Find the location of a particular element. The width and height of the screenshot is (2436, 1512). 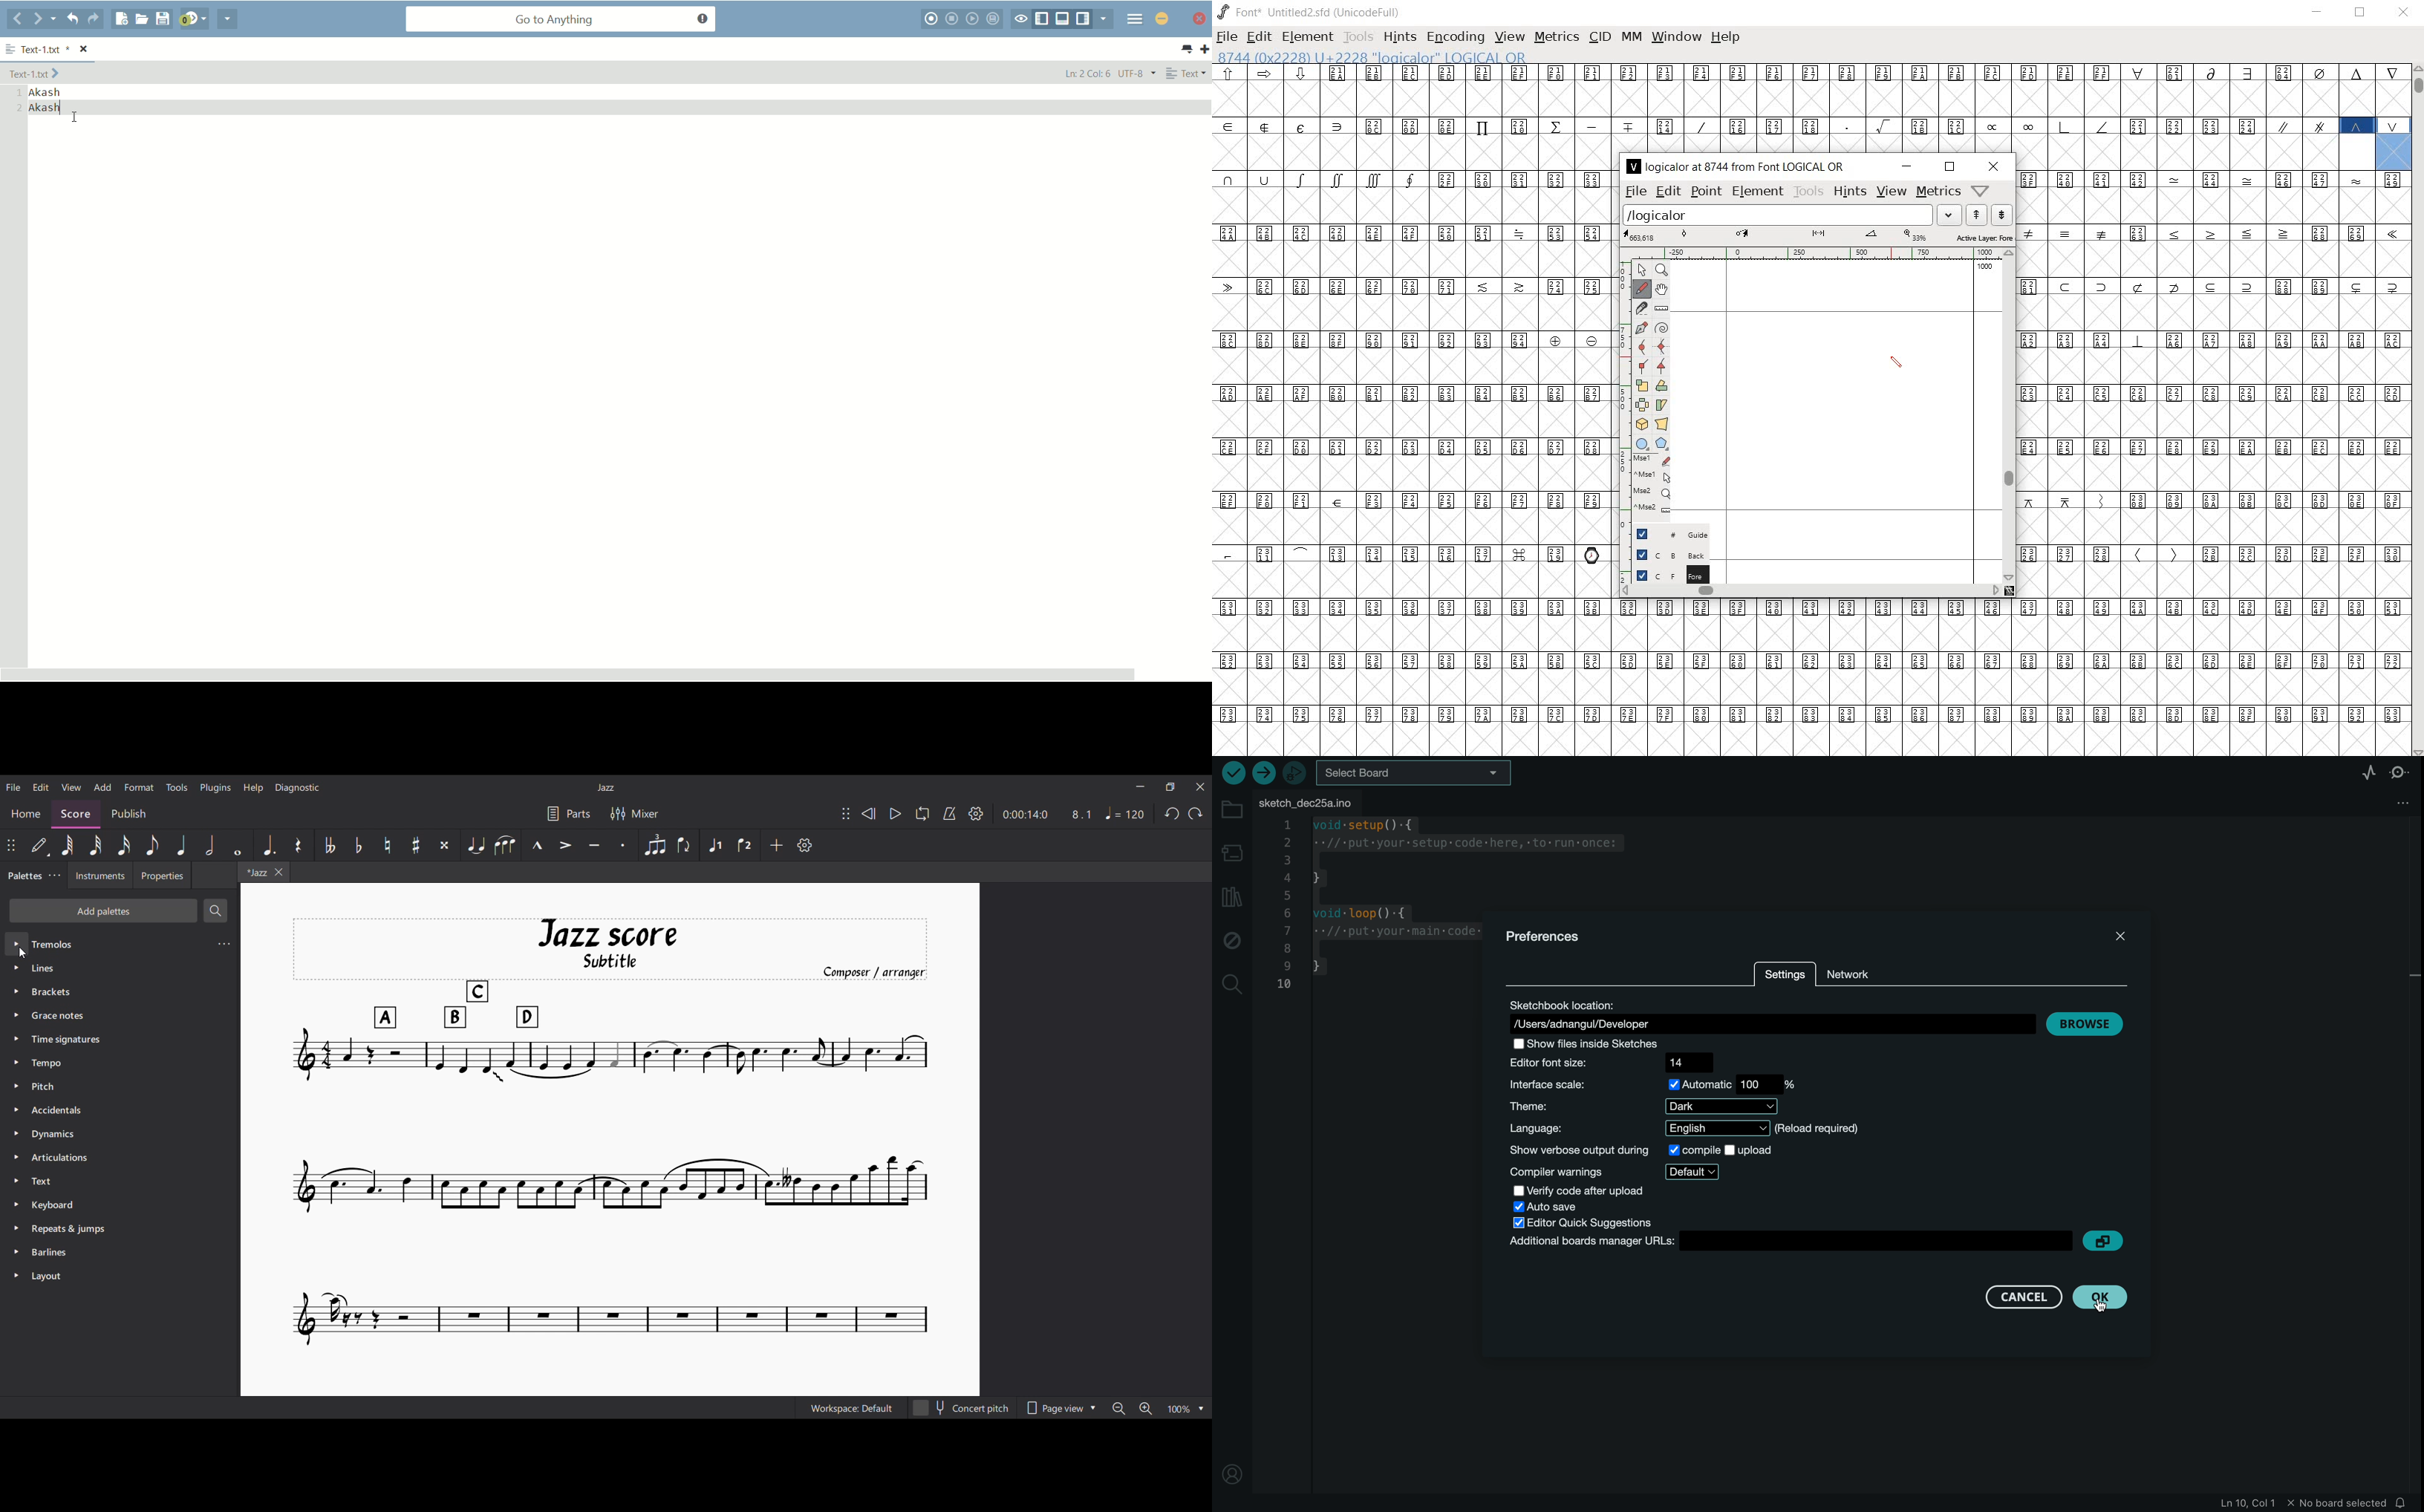

mm is located at coordinates (1629, 36).